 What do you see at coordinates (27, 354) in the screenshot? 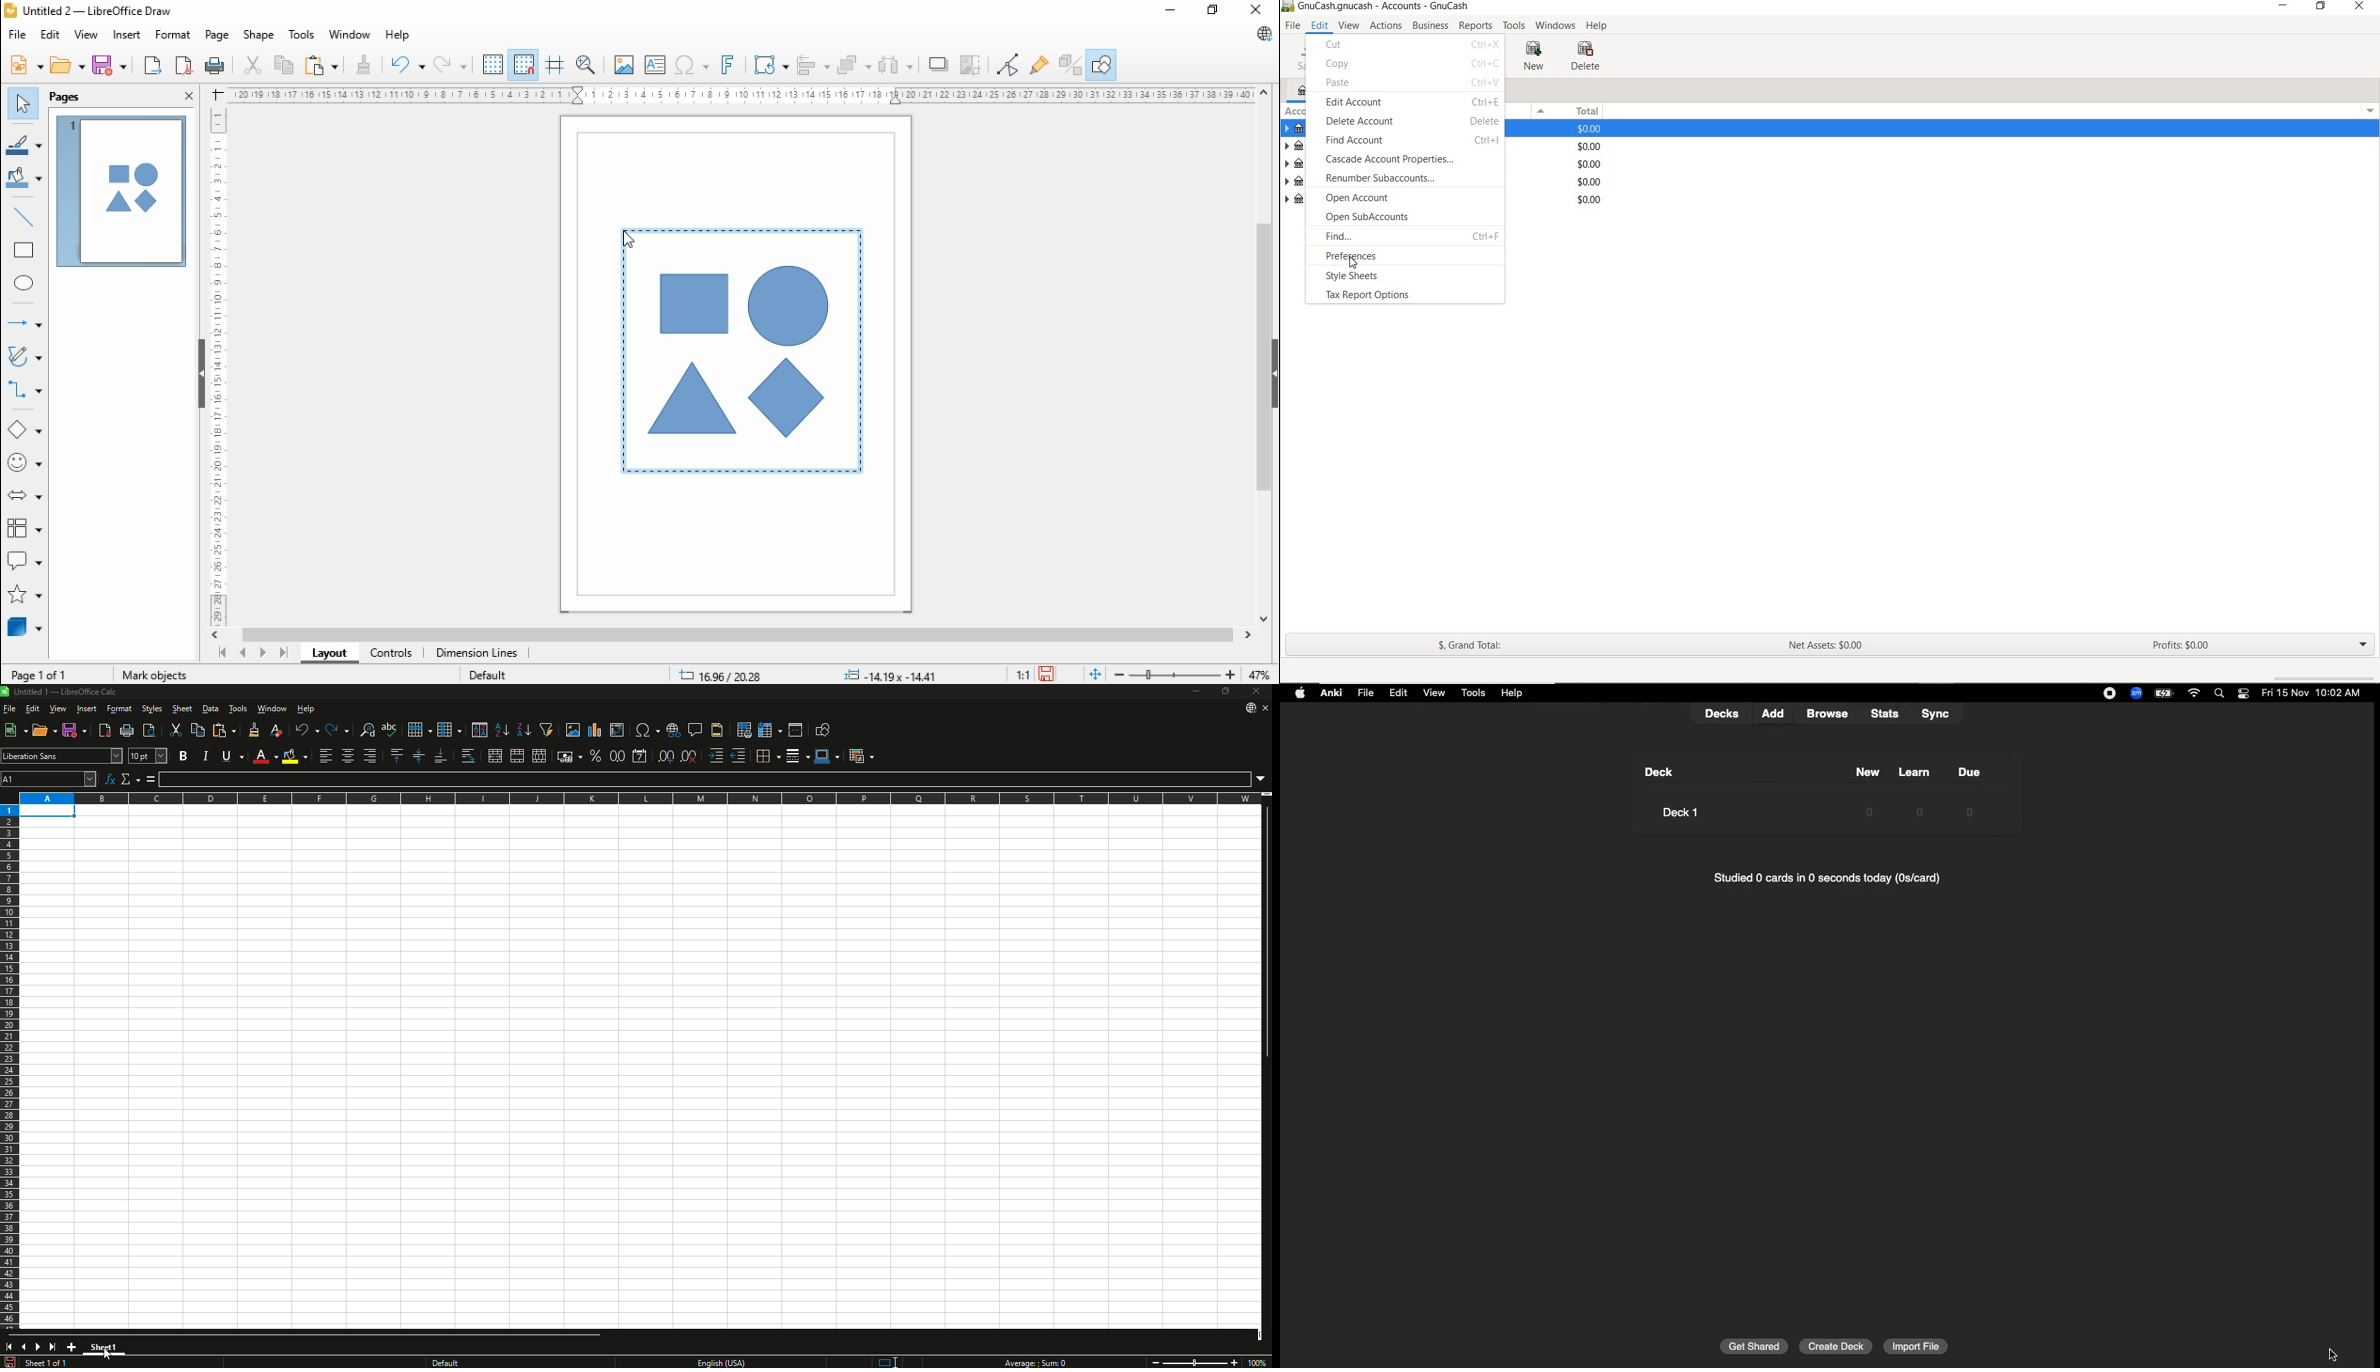
I see `curves and polygons` at bounding box center [27, 354].